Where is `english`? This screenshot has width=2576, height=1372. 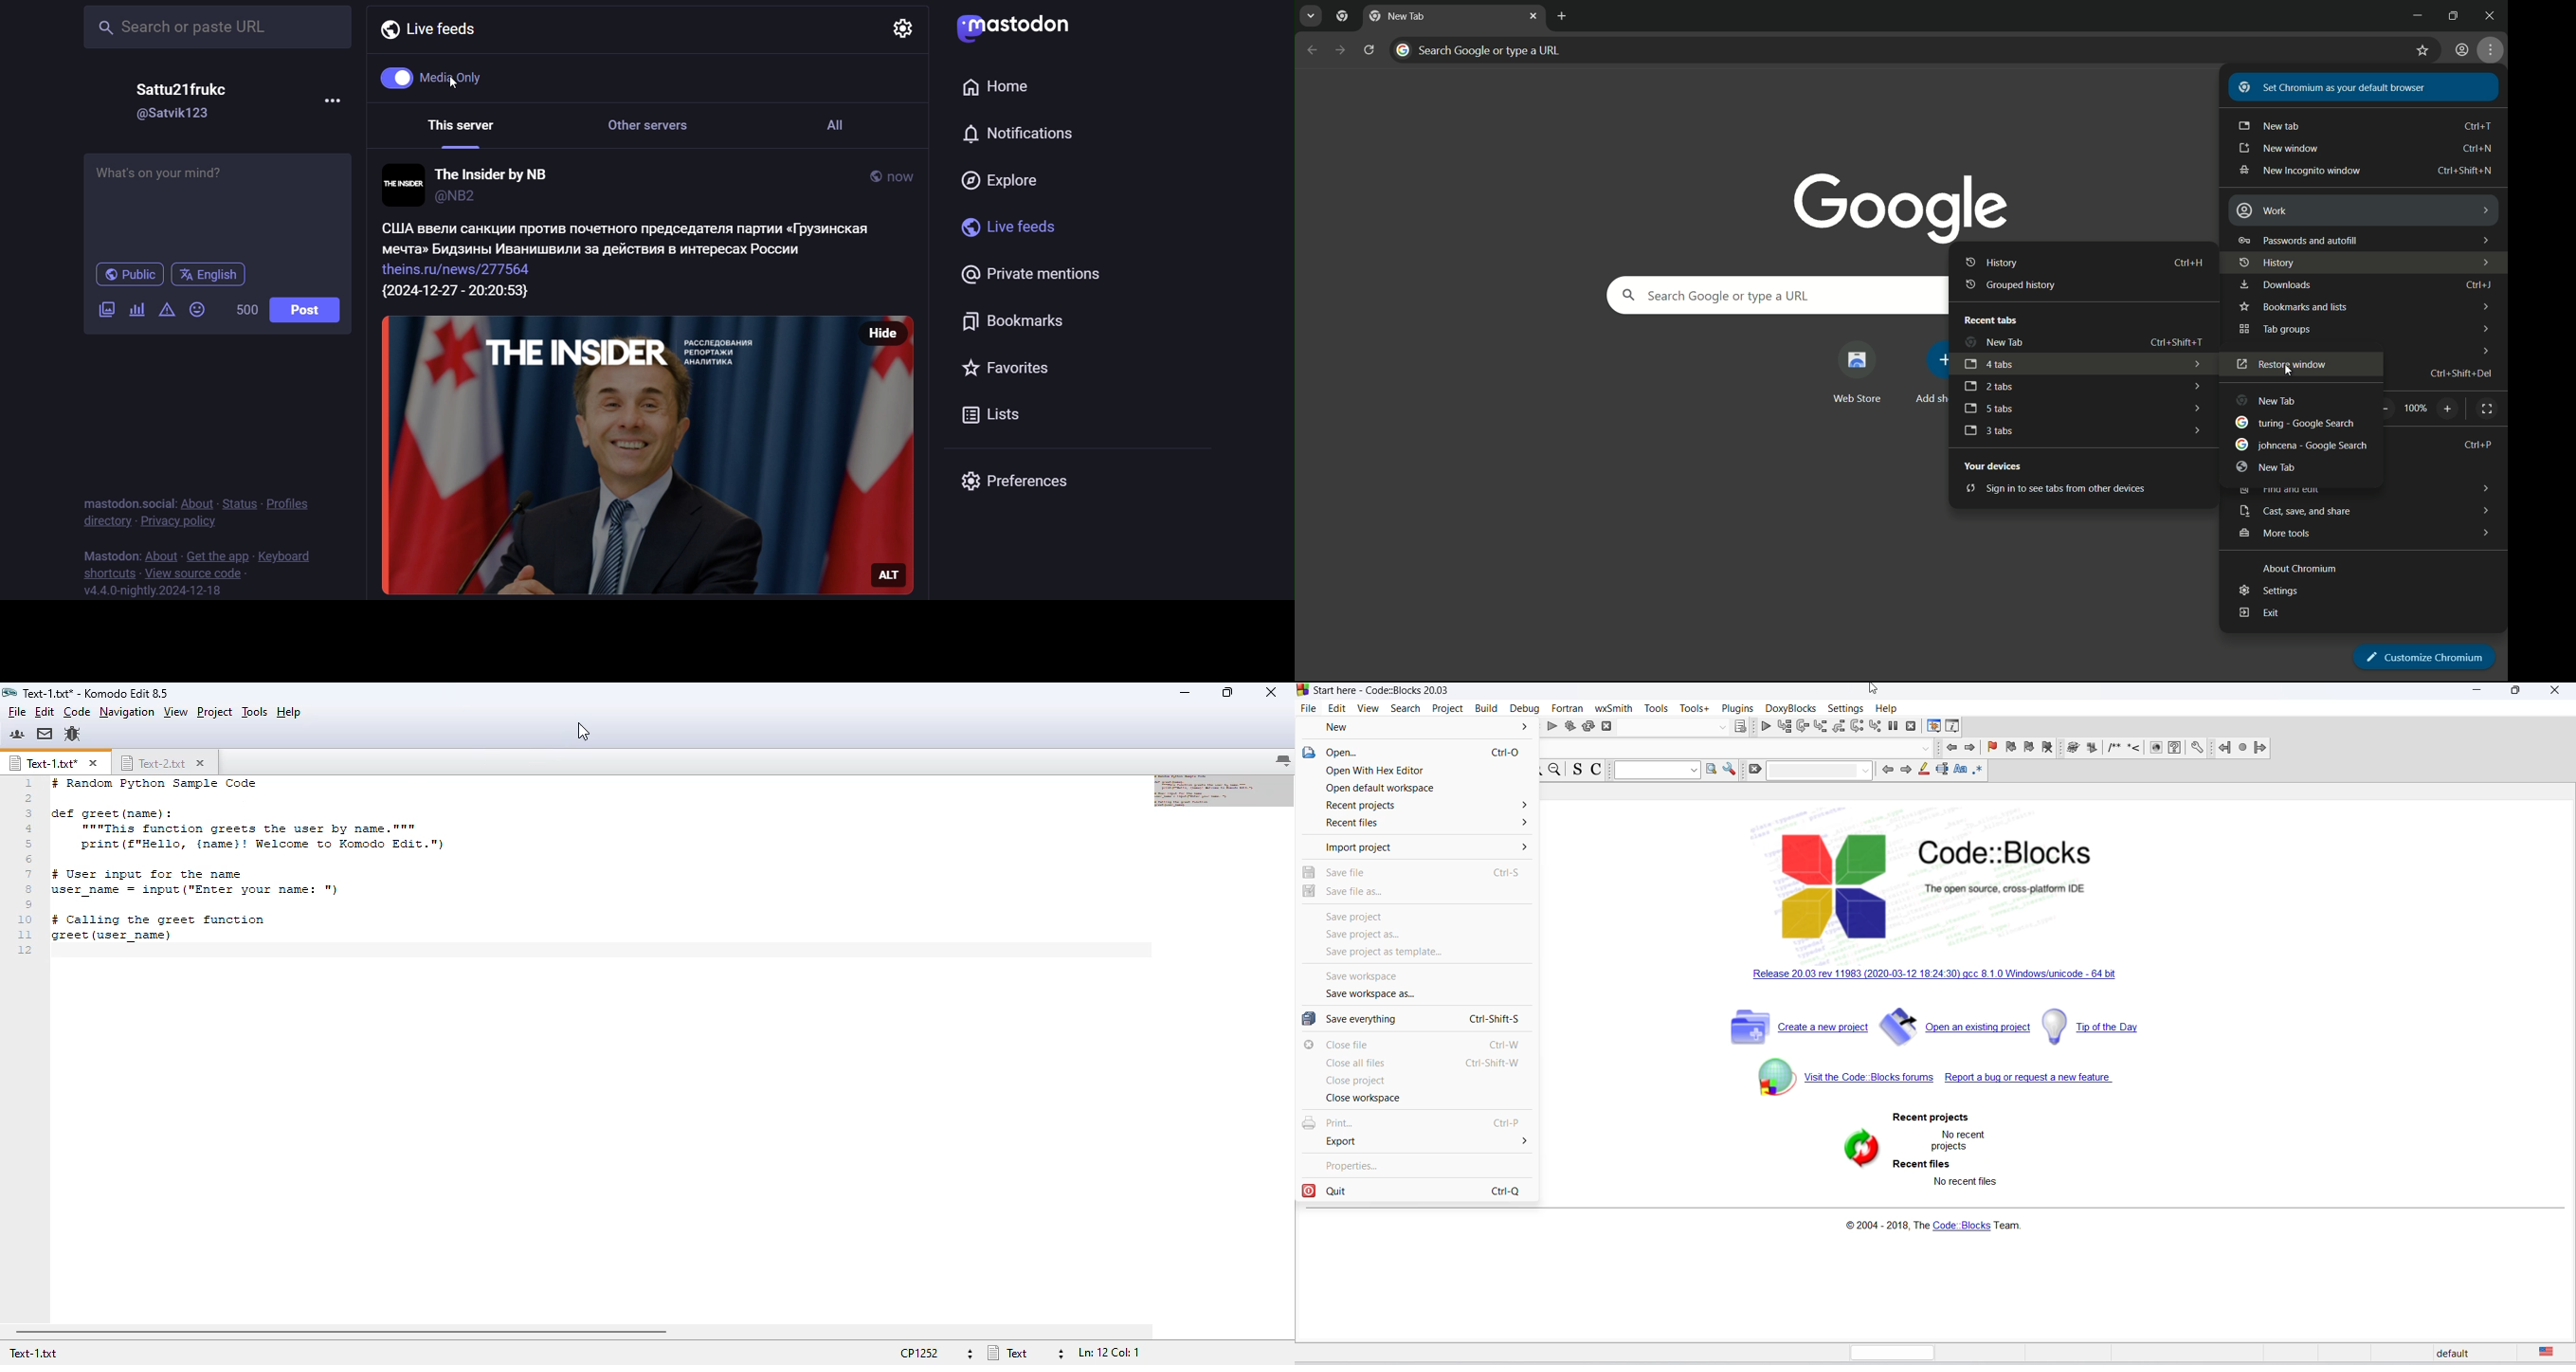
english is located at coordinates (212, 276).